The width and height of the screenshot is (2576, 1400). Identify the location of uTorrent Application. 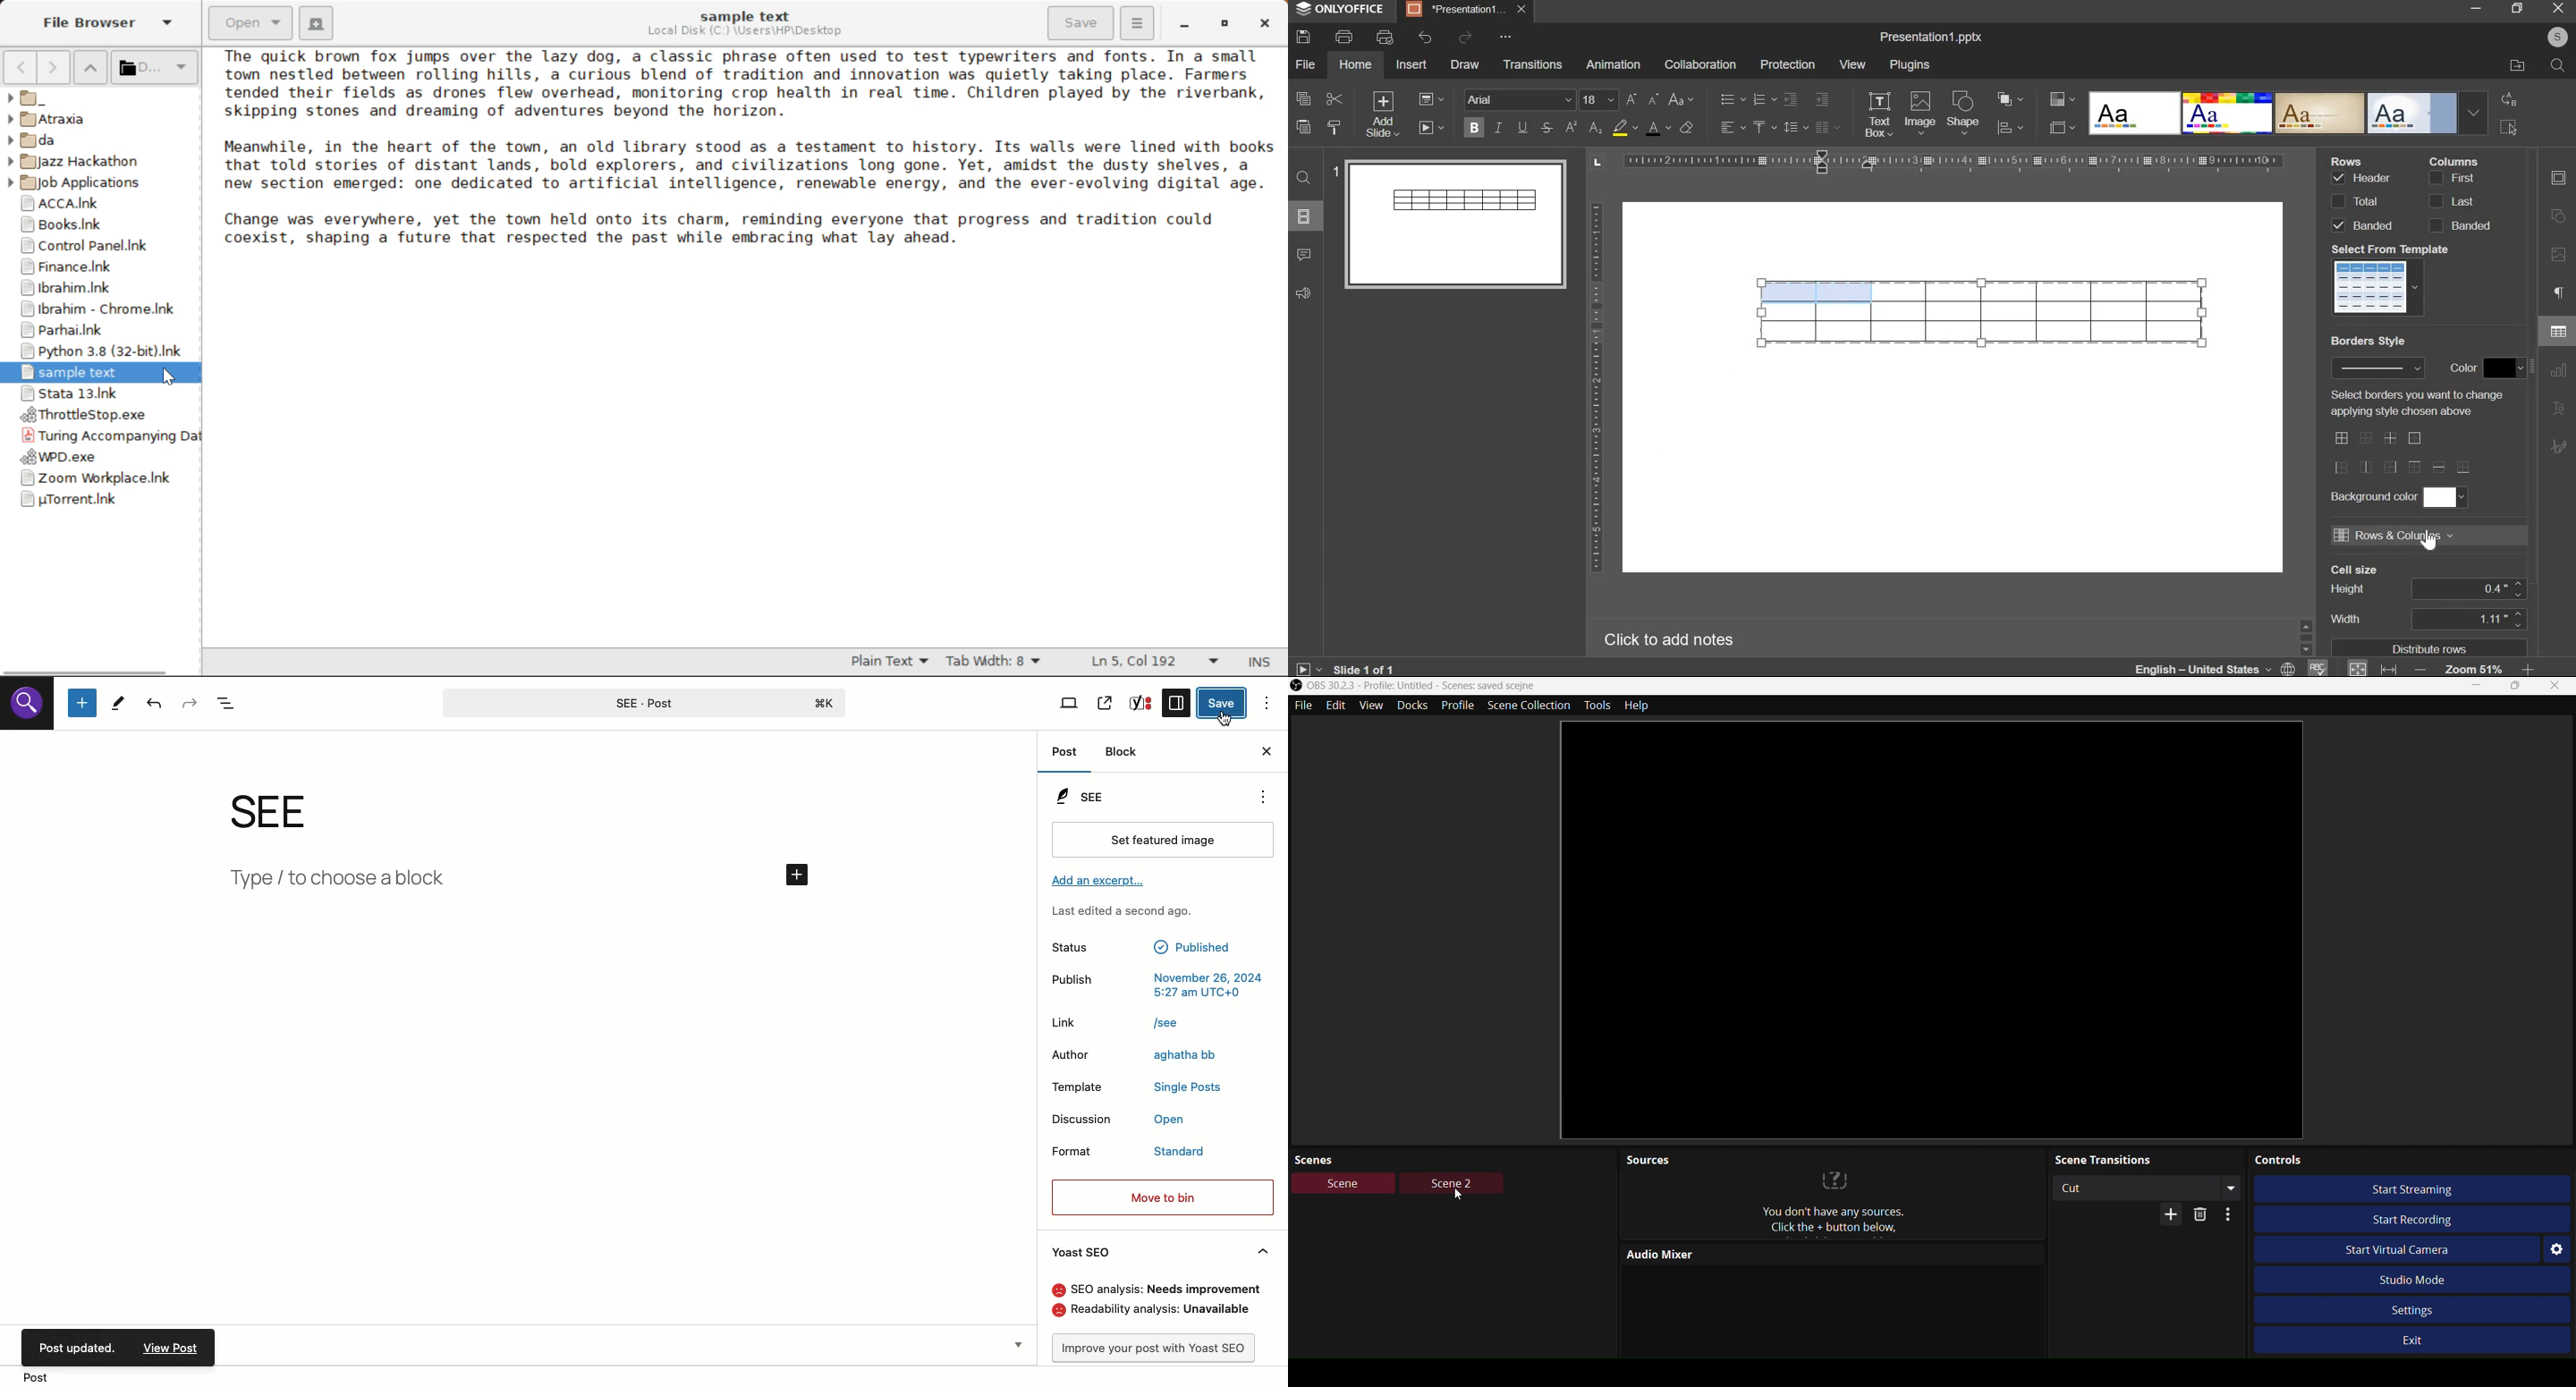
(97, 503).